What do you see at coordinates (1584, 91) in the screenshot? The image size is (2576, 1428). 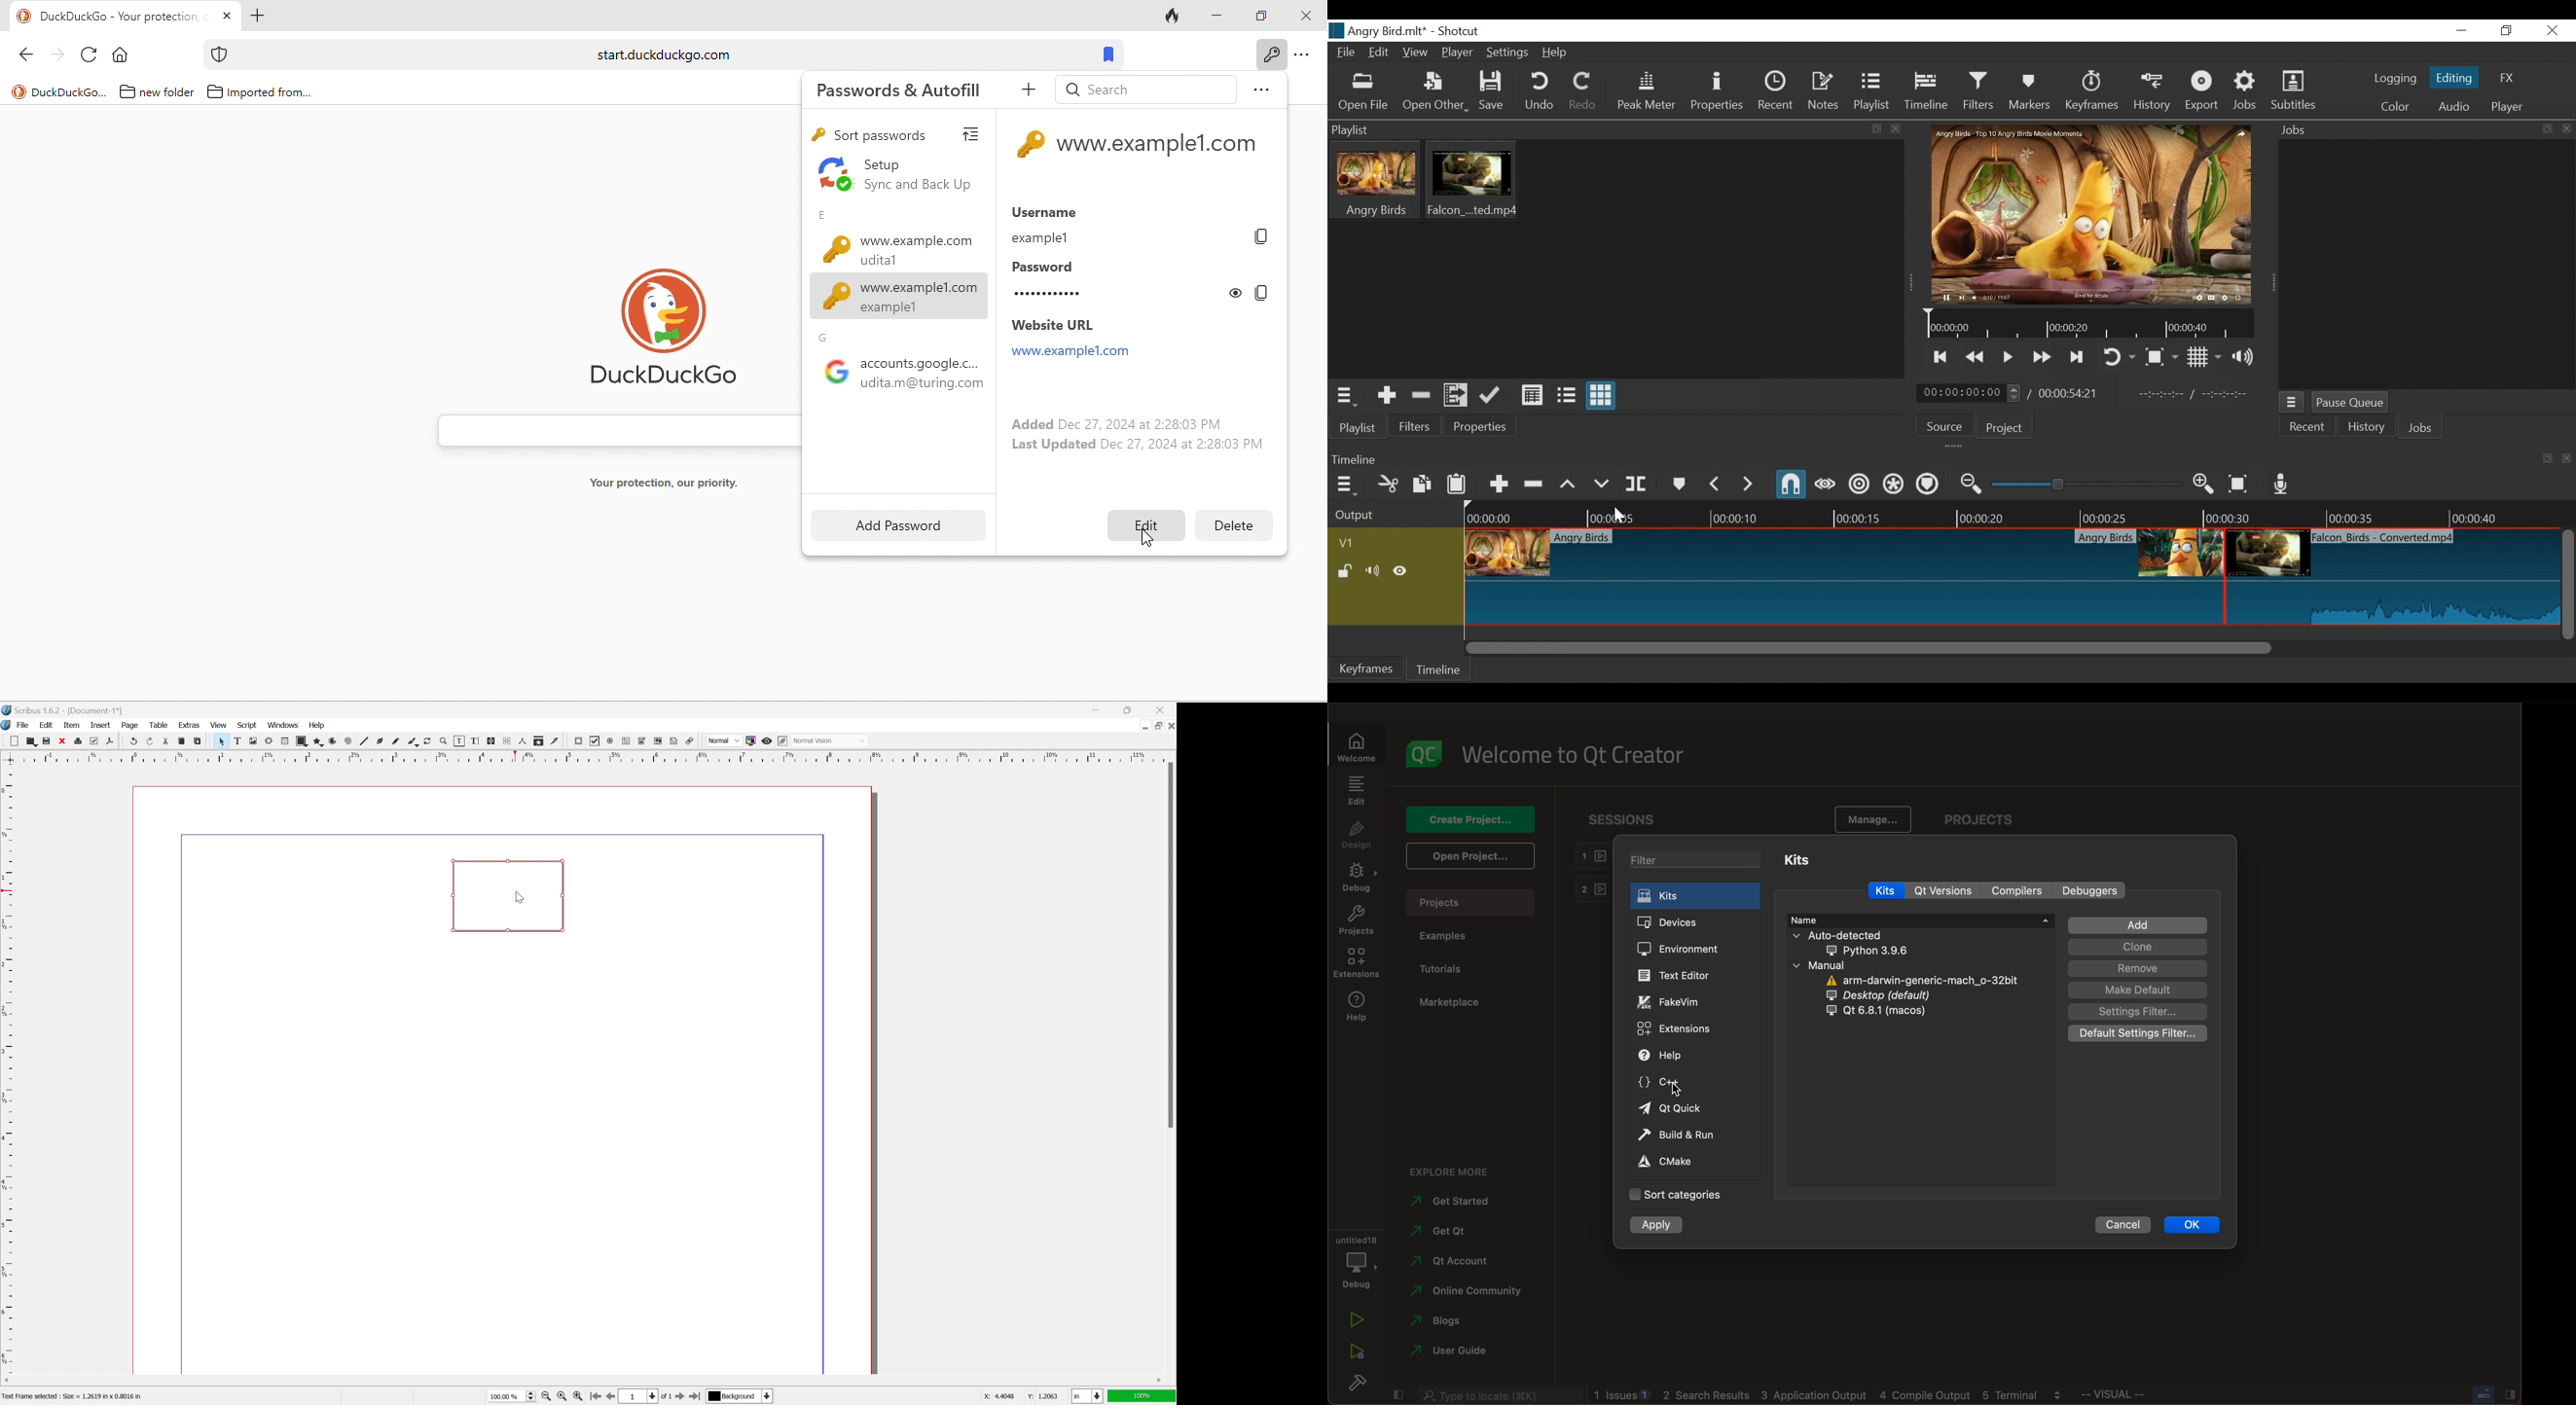 I see `Redo` at bounding box center [1584, 91].